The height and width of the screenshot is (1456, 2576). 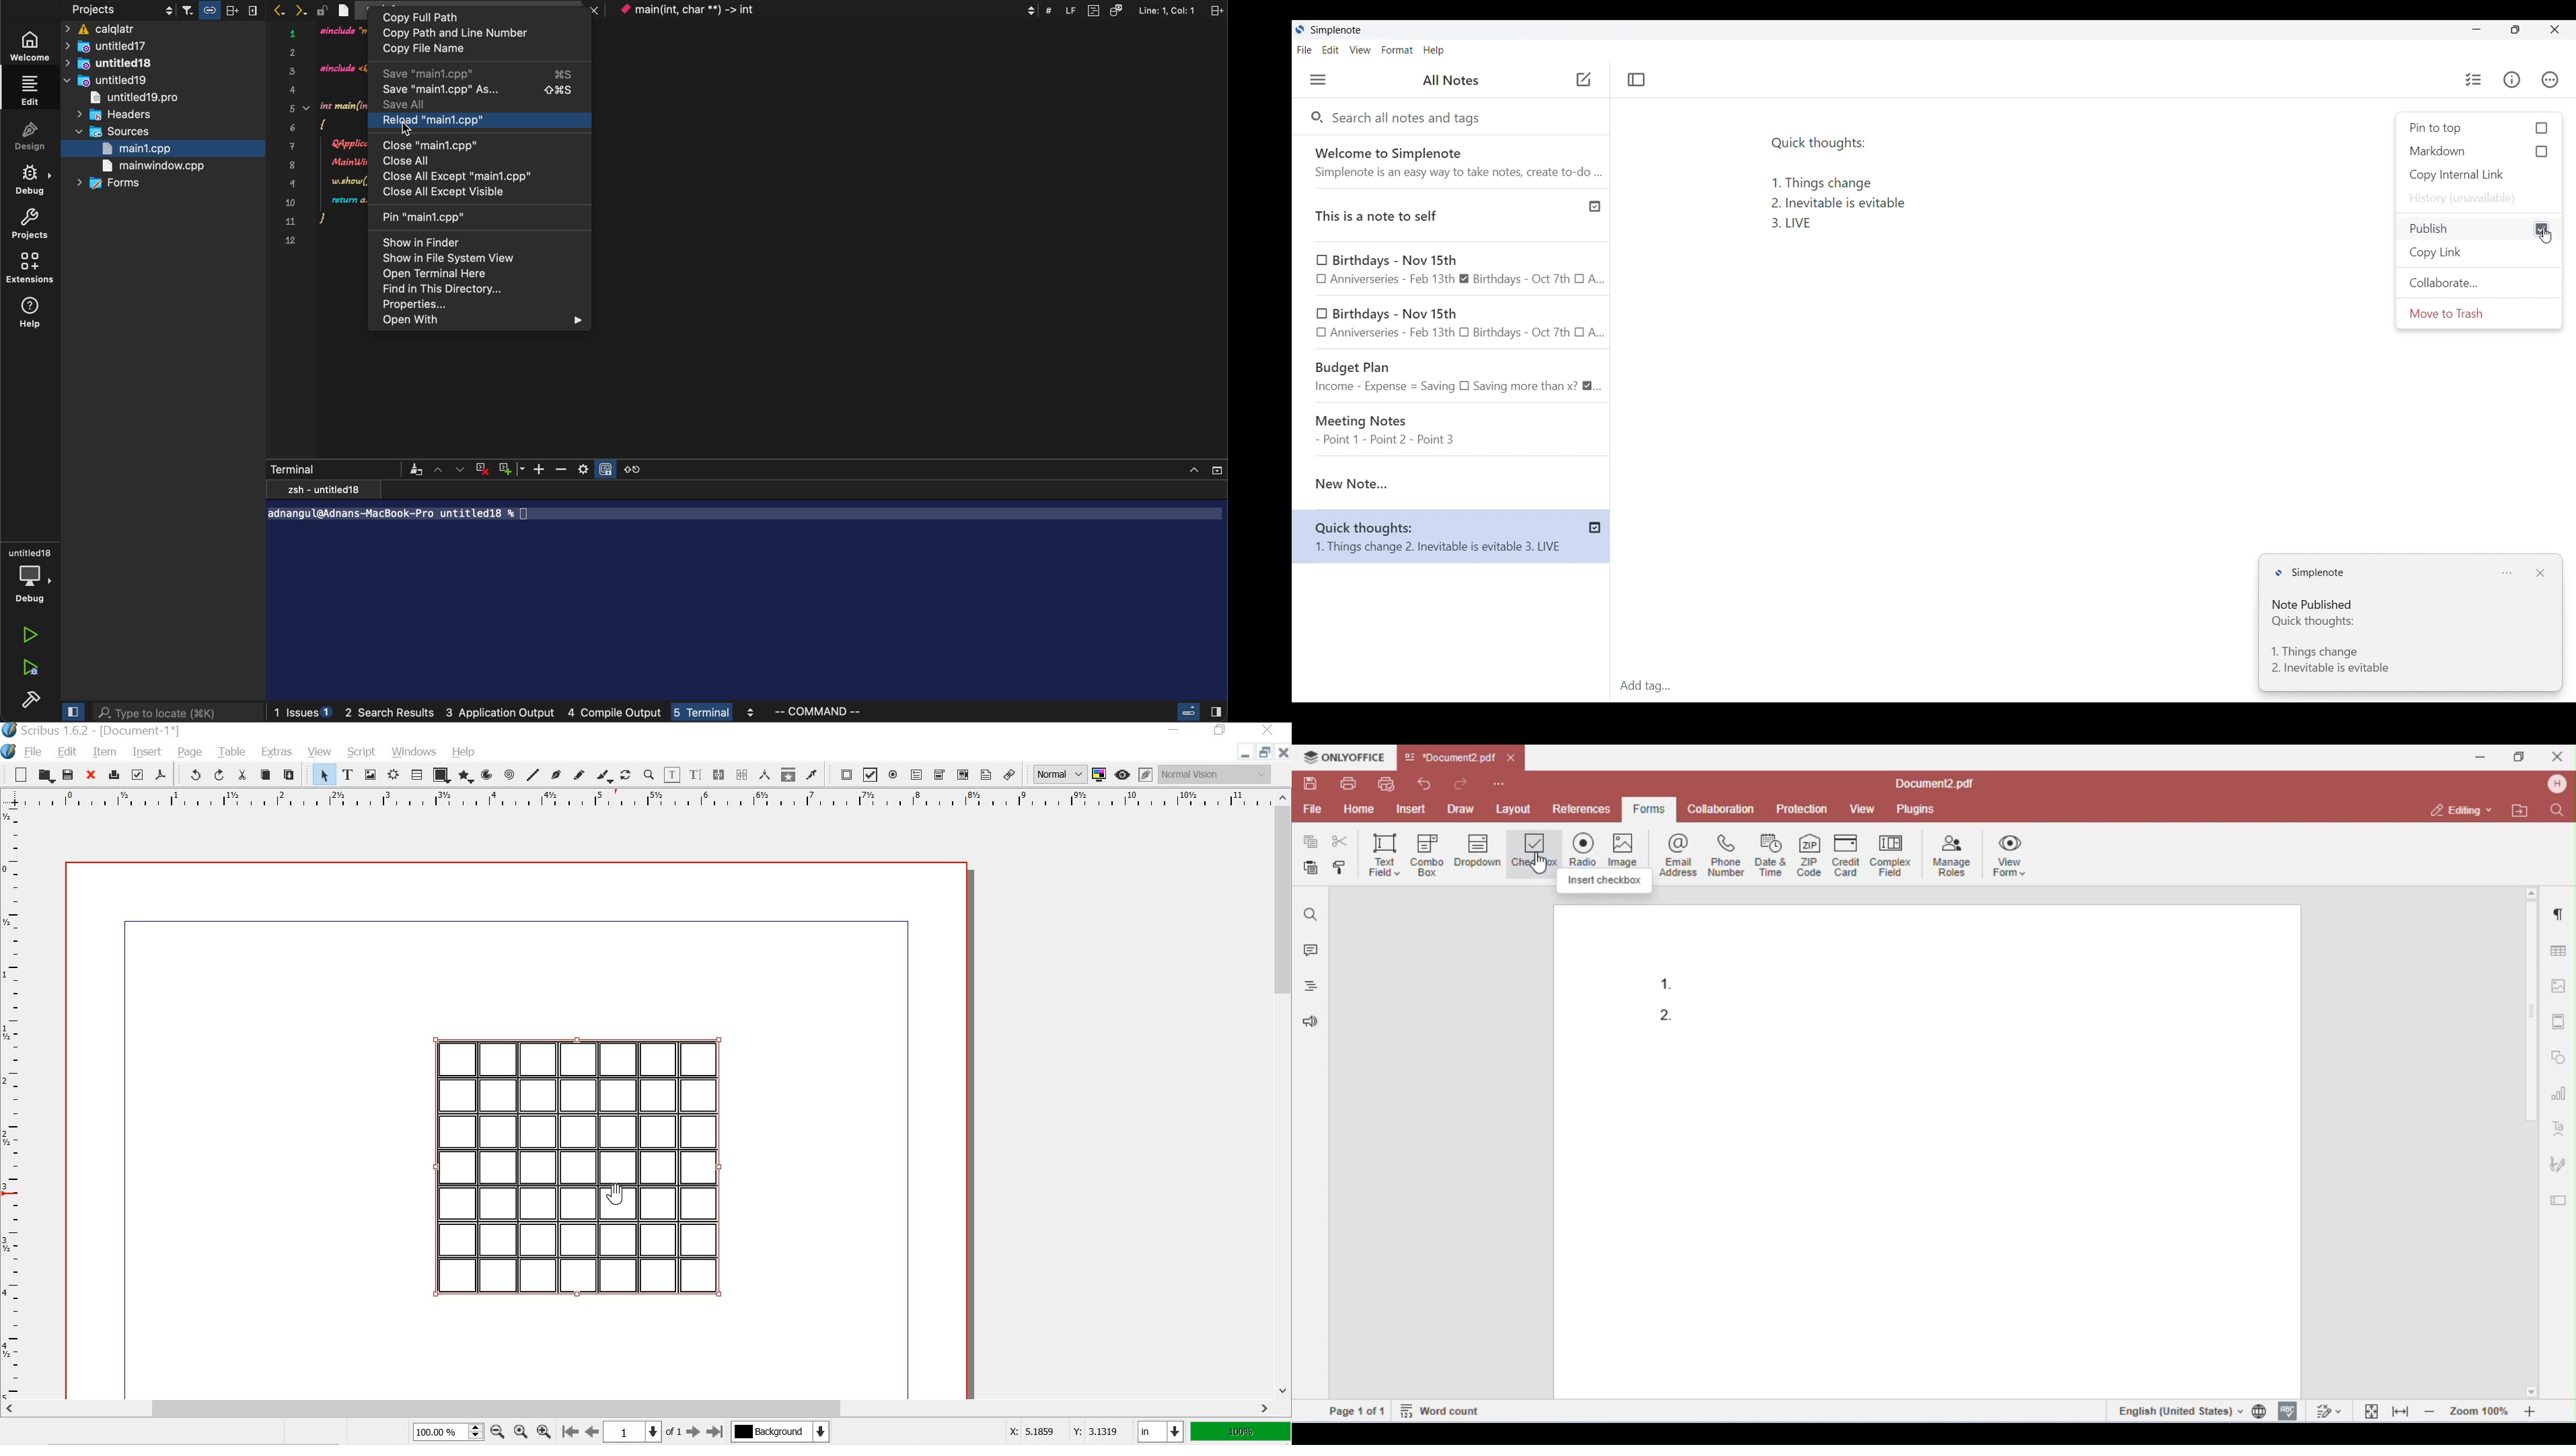 I want to click on normal, so click(x=1055, y=772).